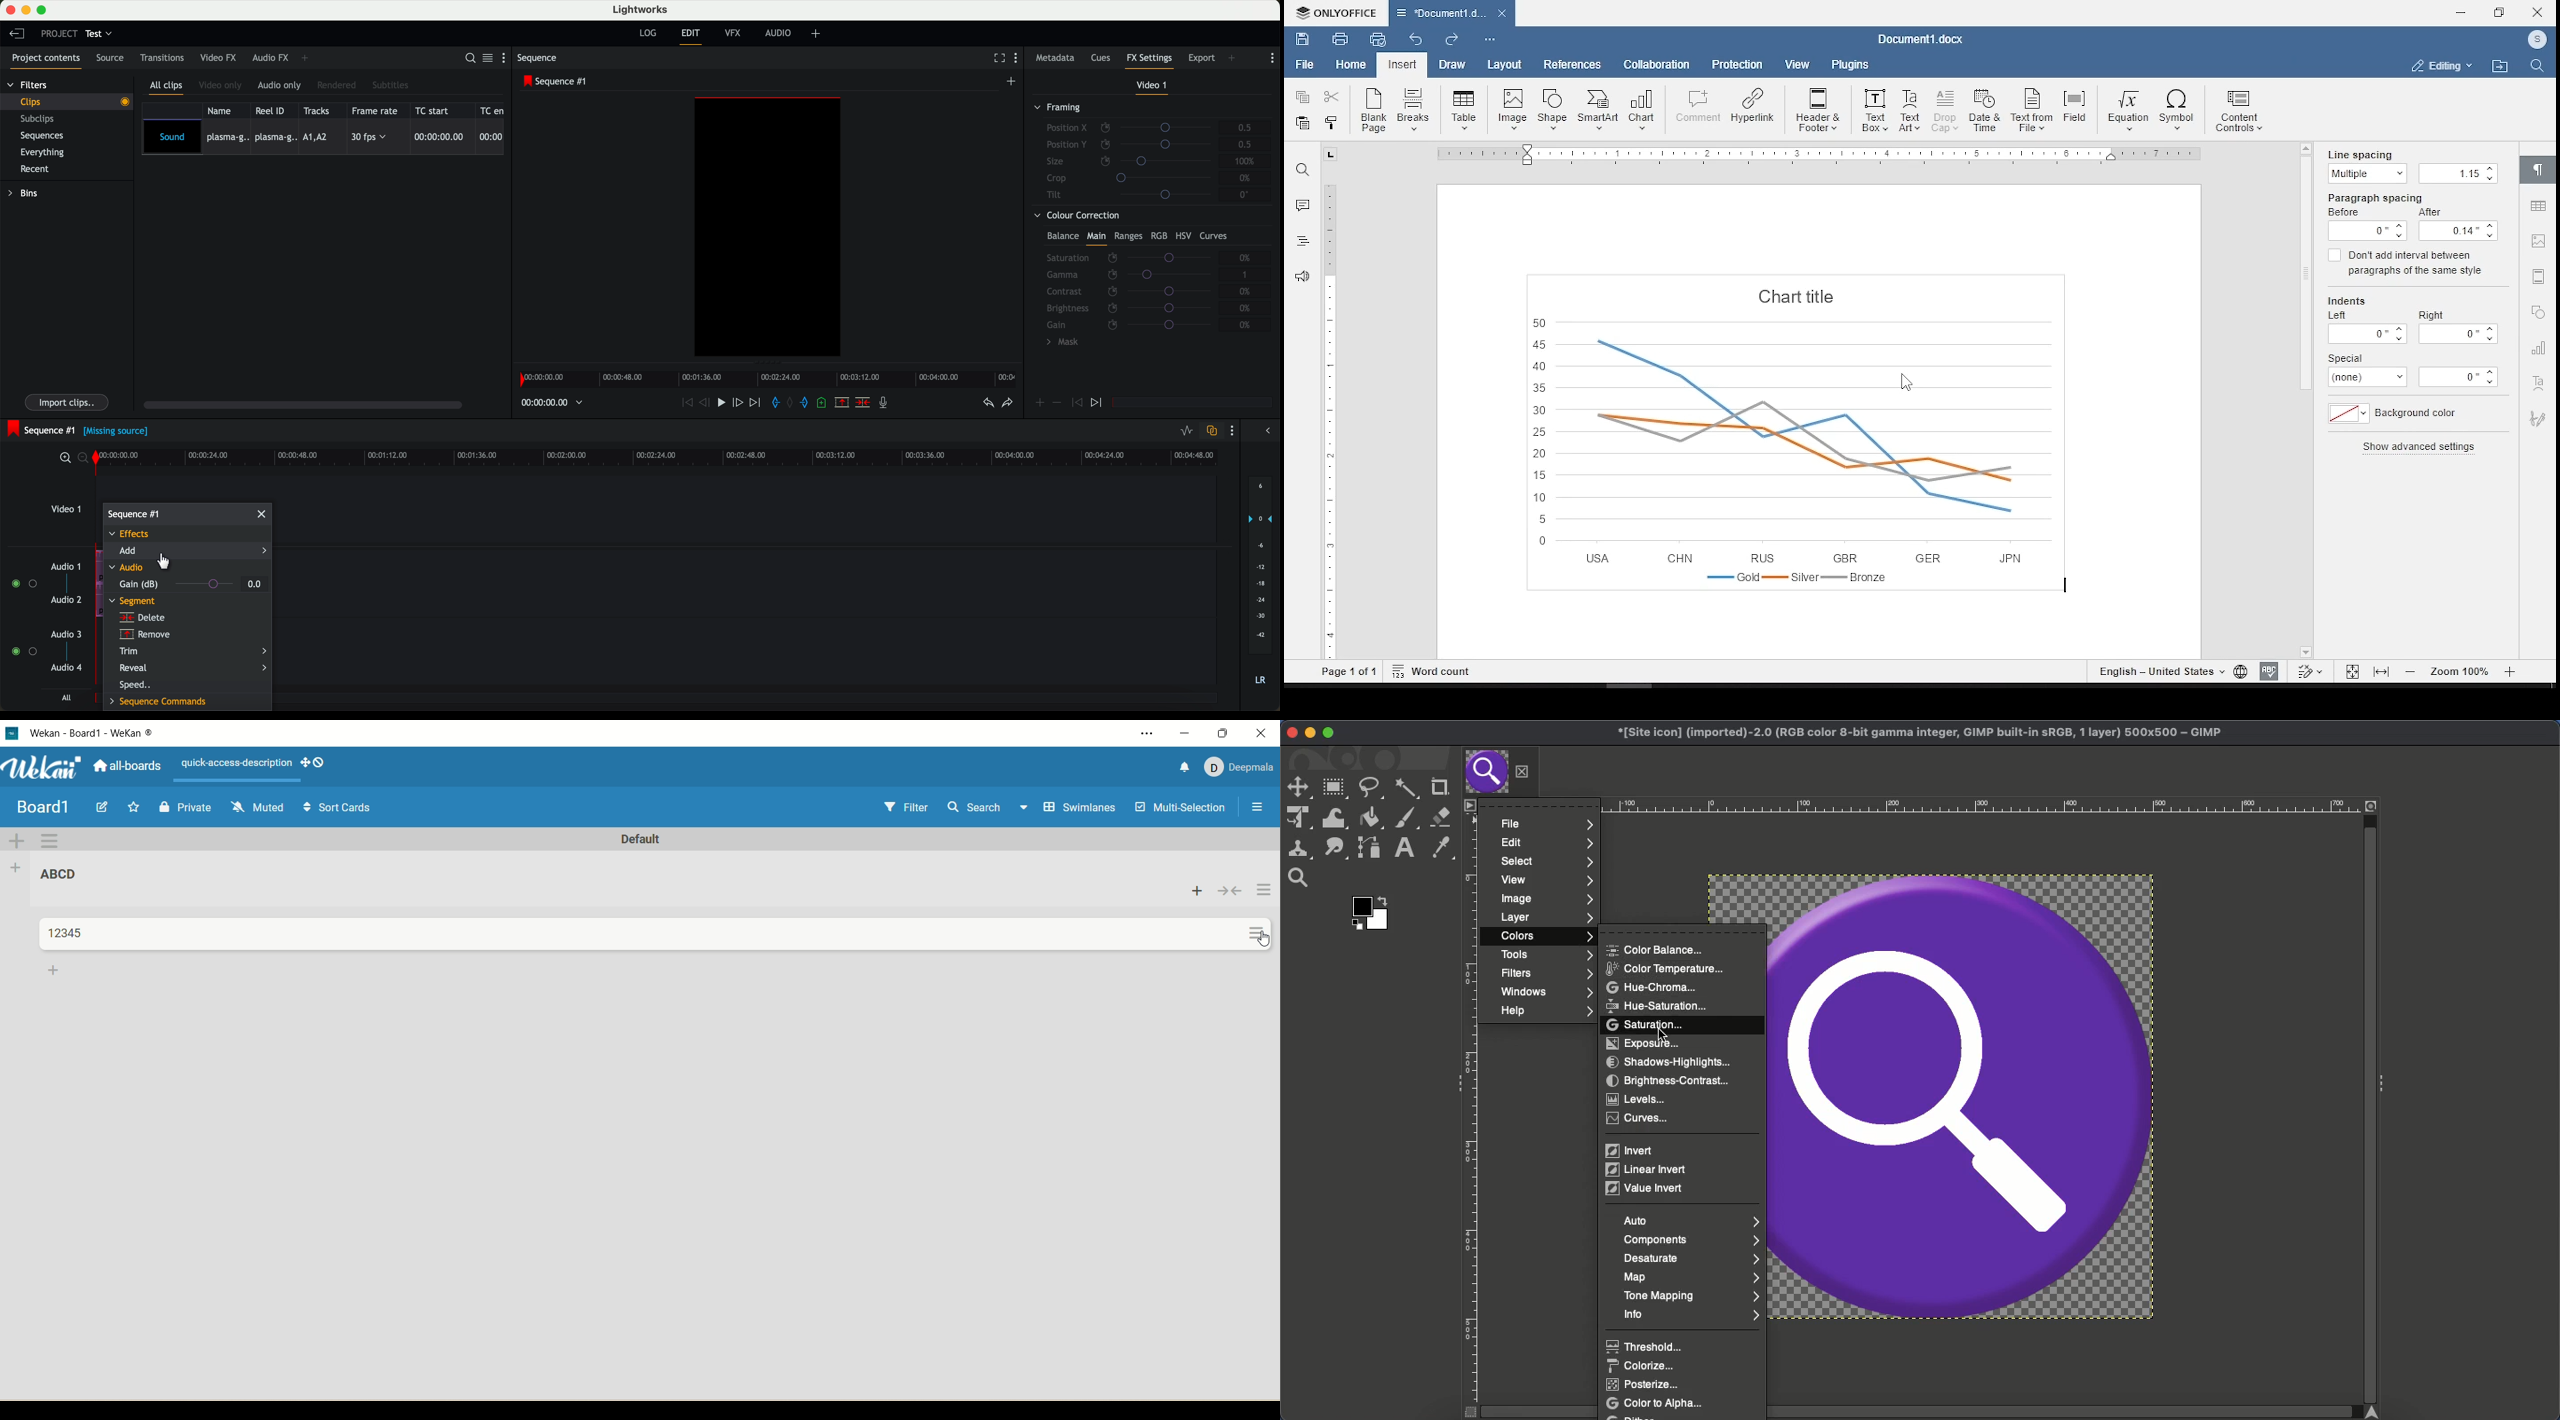 This screenshot has width=2576, height=1428. What do you see at coordinates (1473, 1109) in the screenshot?
I see `Ruler` at bounding box center [1473, 1109].